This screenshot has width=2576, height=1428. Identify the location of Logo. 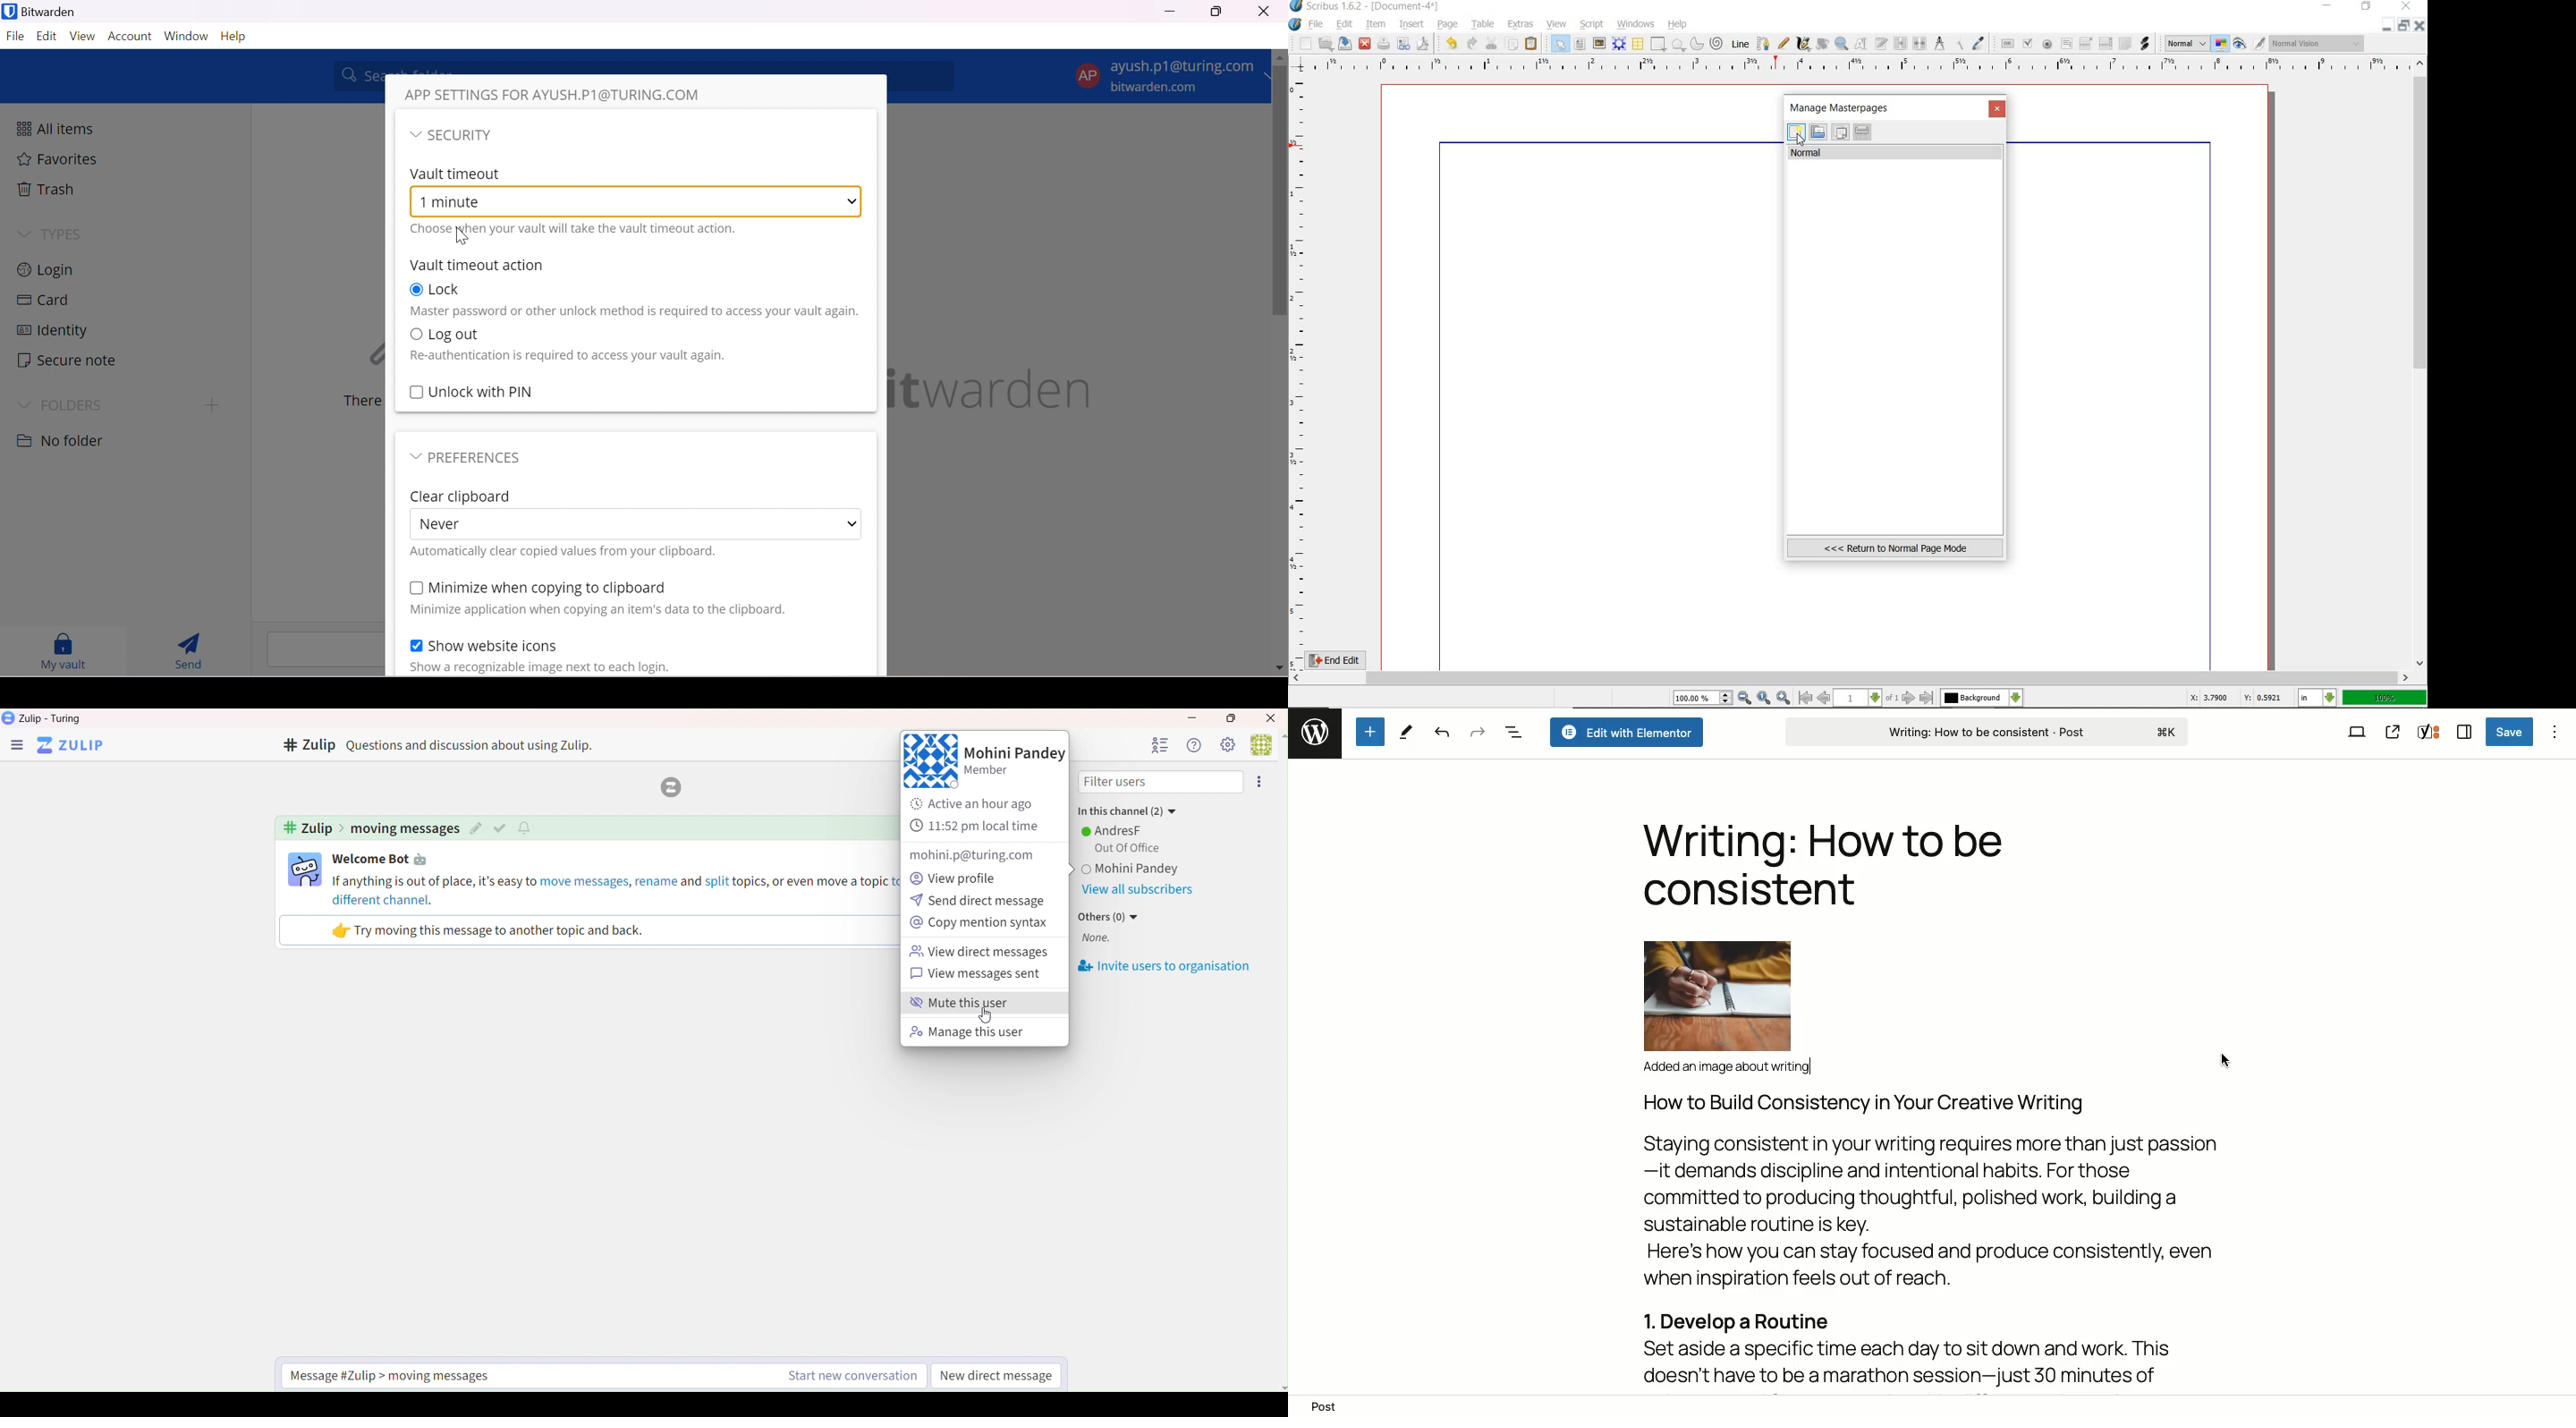
(668, 788).